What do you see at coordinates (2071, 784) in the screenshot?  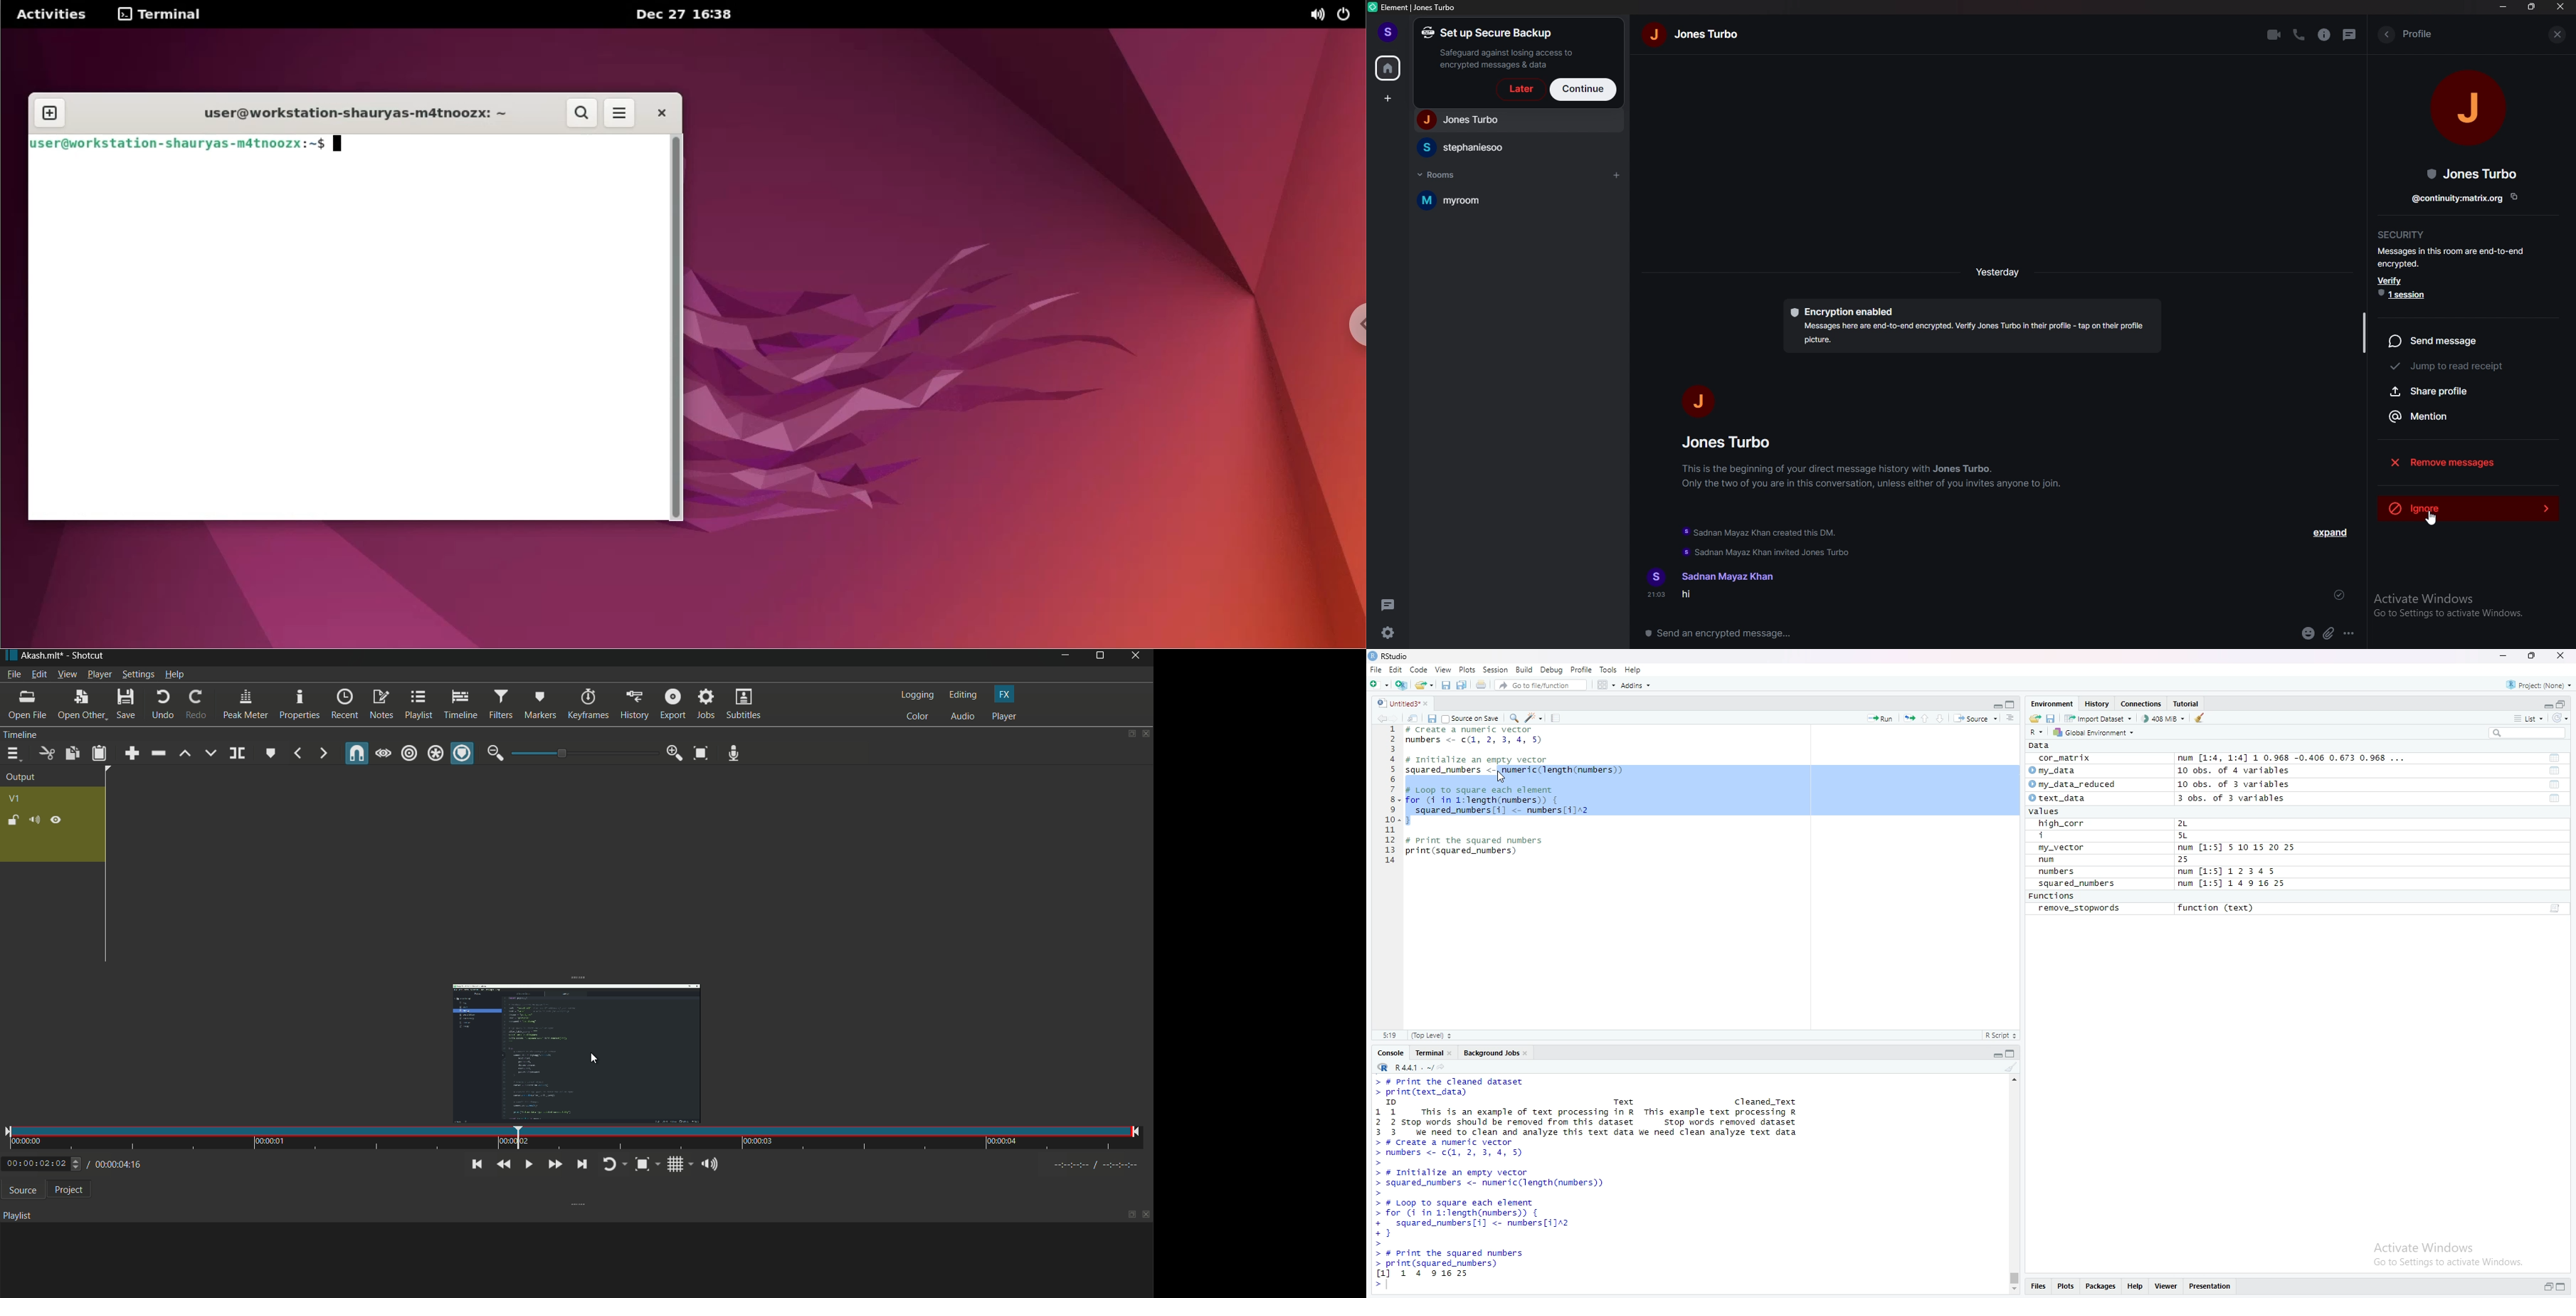 I see `© my_data_reduced` at bounding box center [2071, 784].